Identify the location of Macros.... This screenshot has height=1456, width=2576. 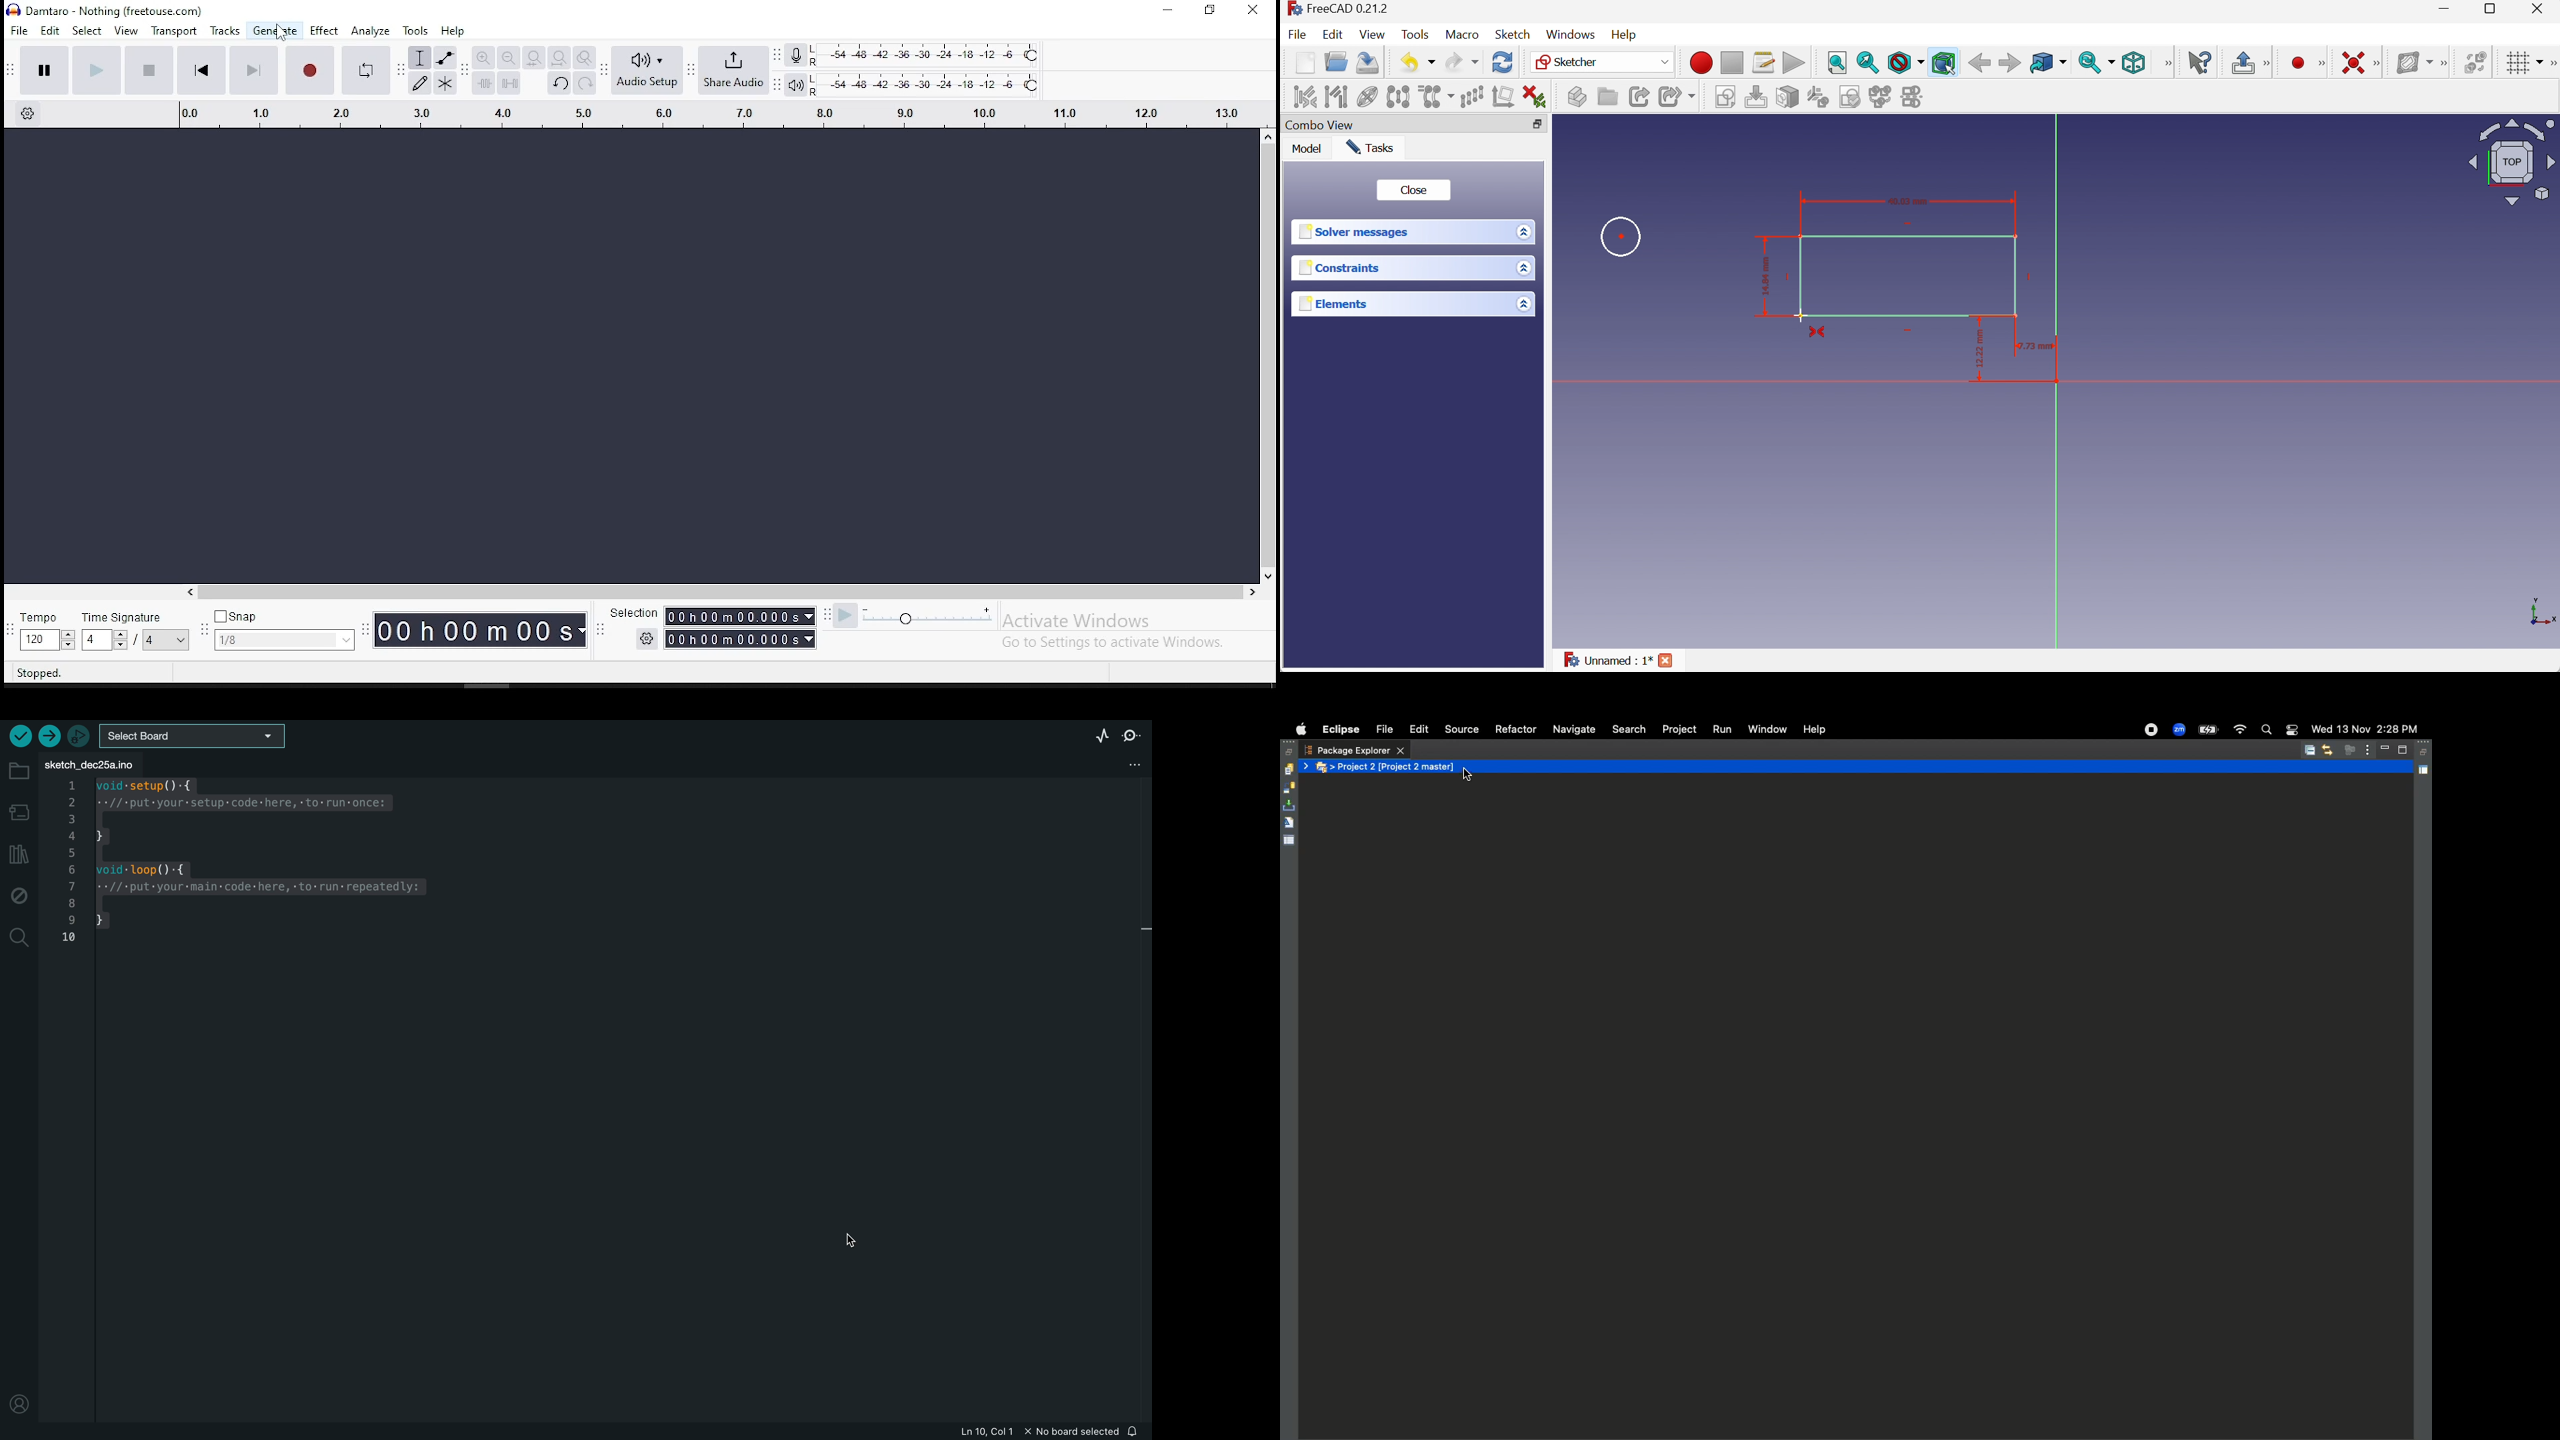
(1763, 63).